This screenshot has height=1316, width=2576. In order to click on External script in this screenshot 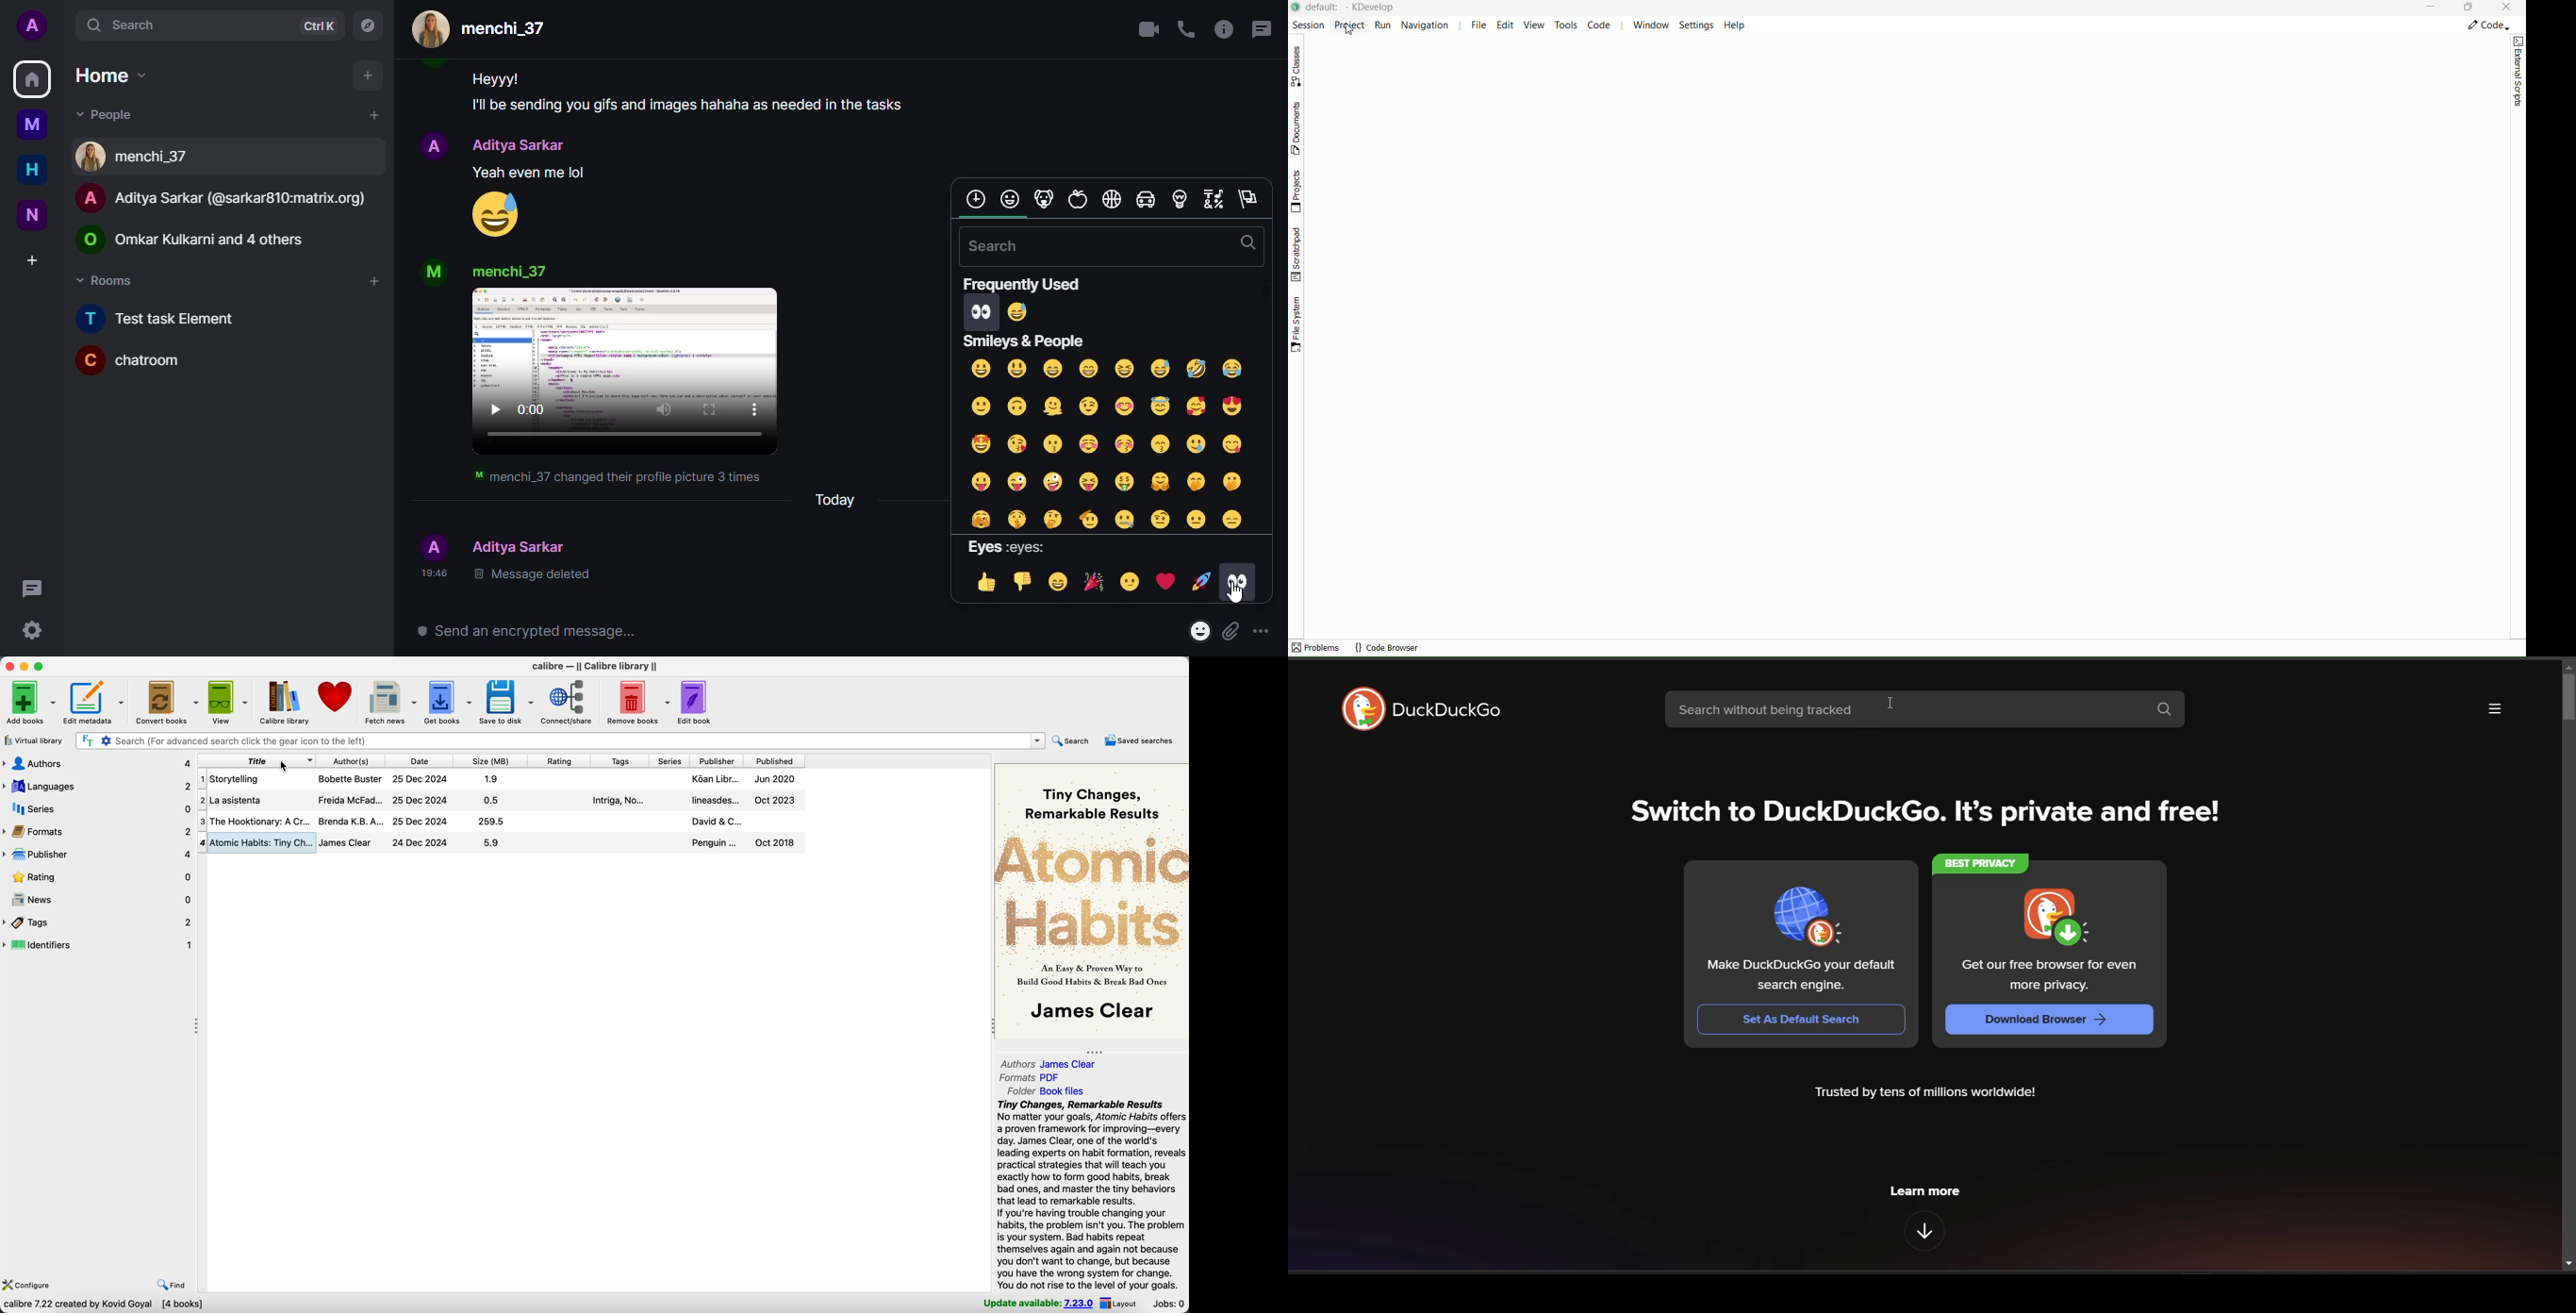, I will do `click(2519, 71)`.